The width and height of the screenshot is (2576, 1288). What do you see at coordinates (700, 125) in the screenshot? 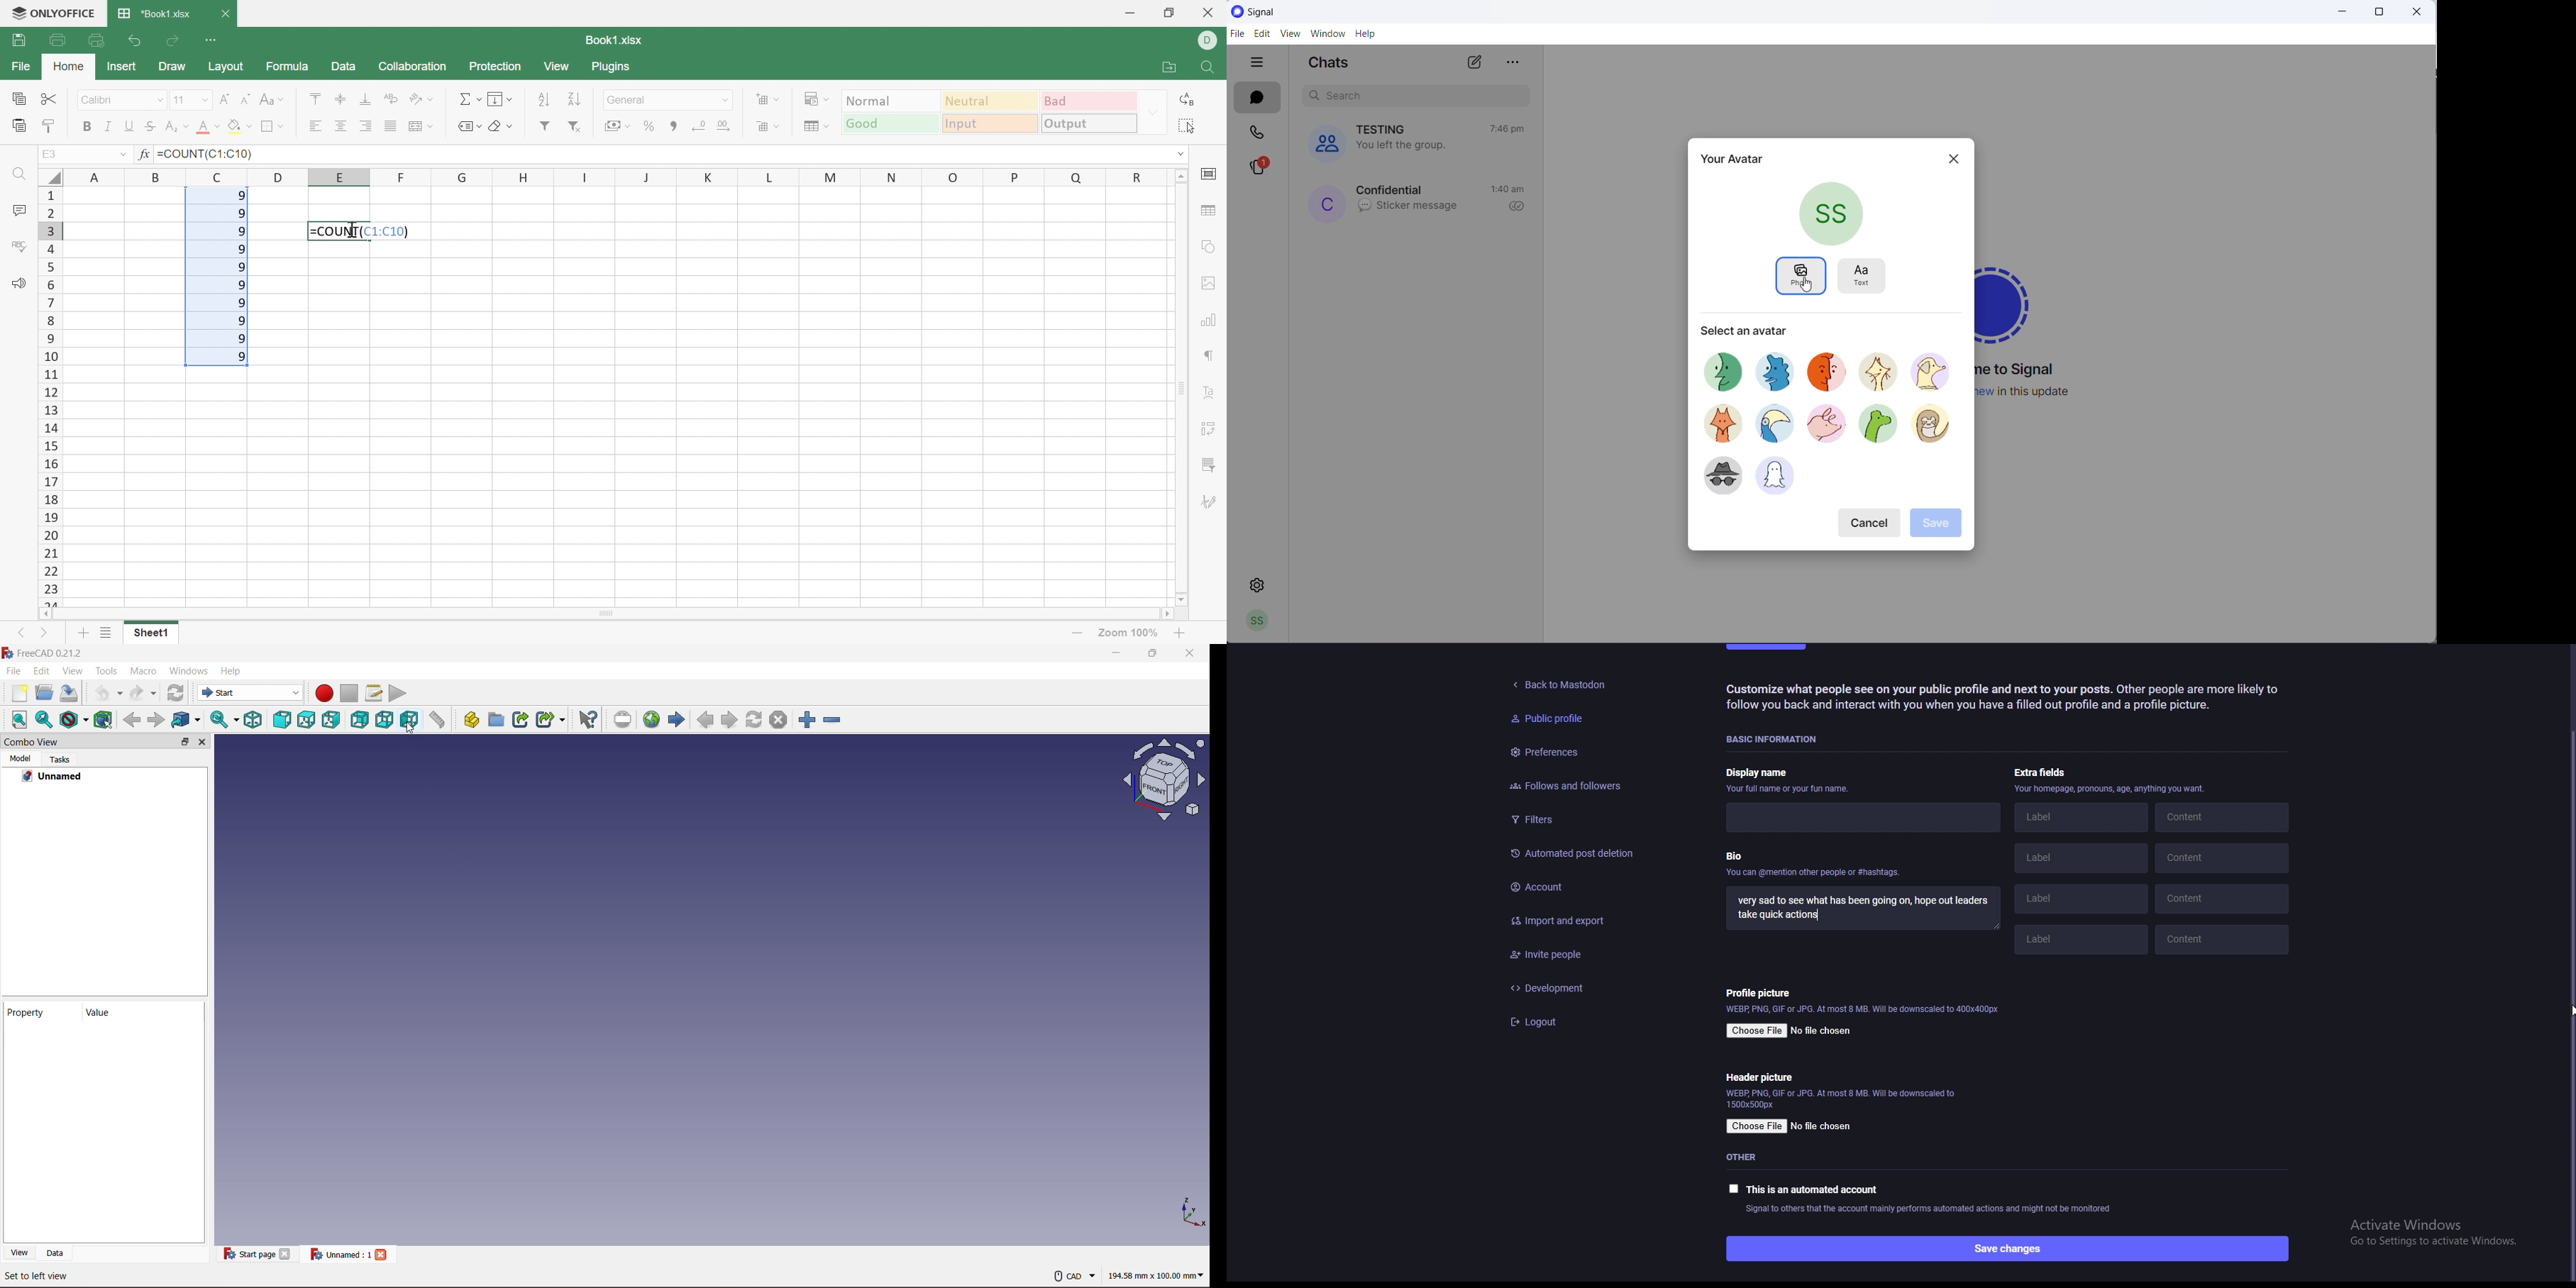
I see `Decrease decimals` at bounding box center [700, 125].